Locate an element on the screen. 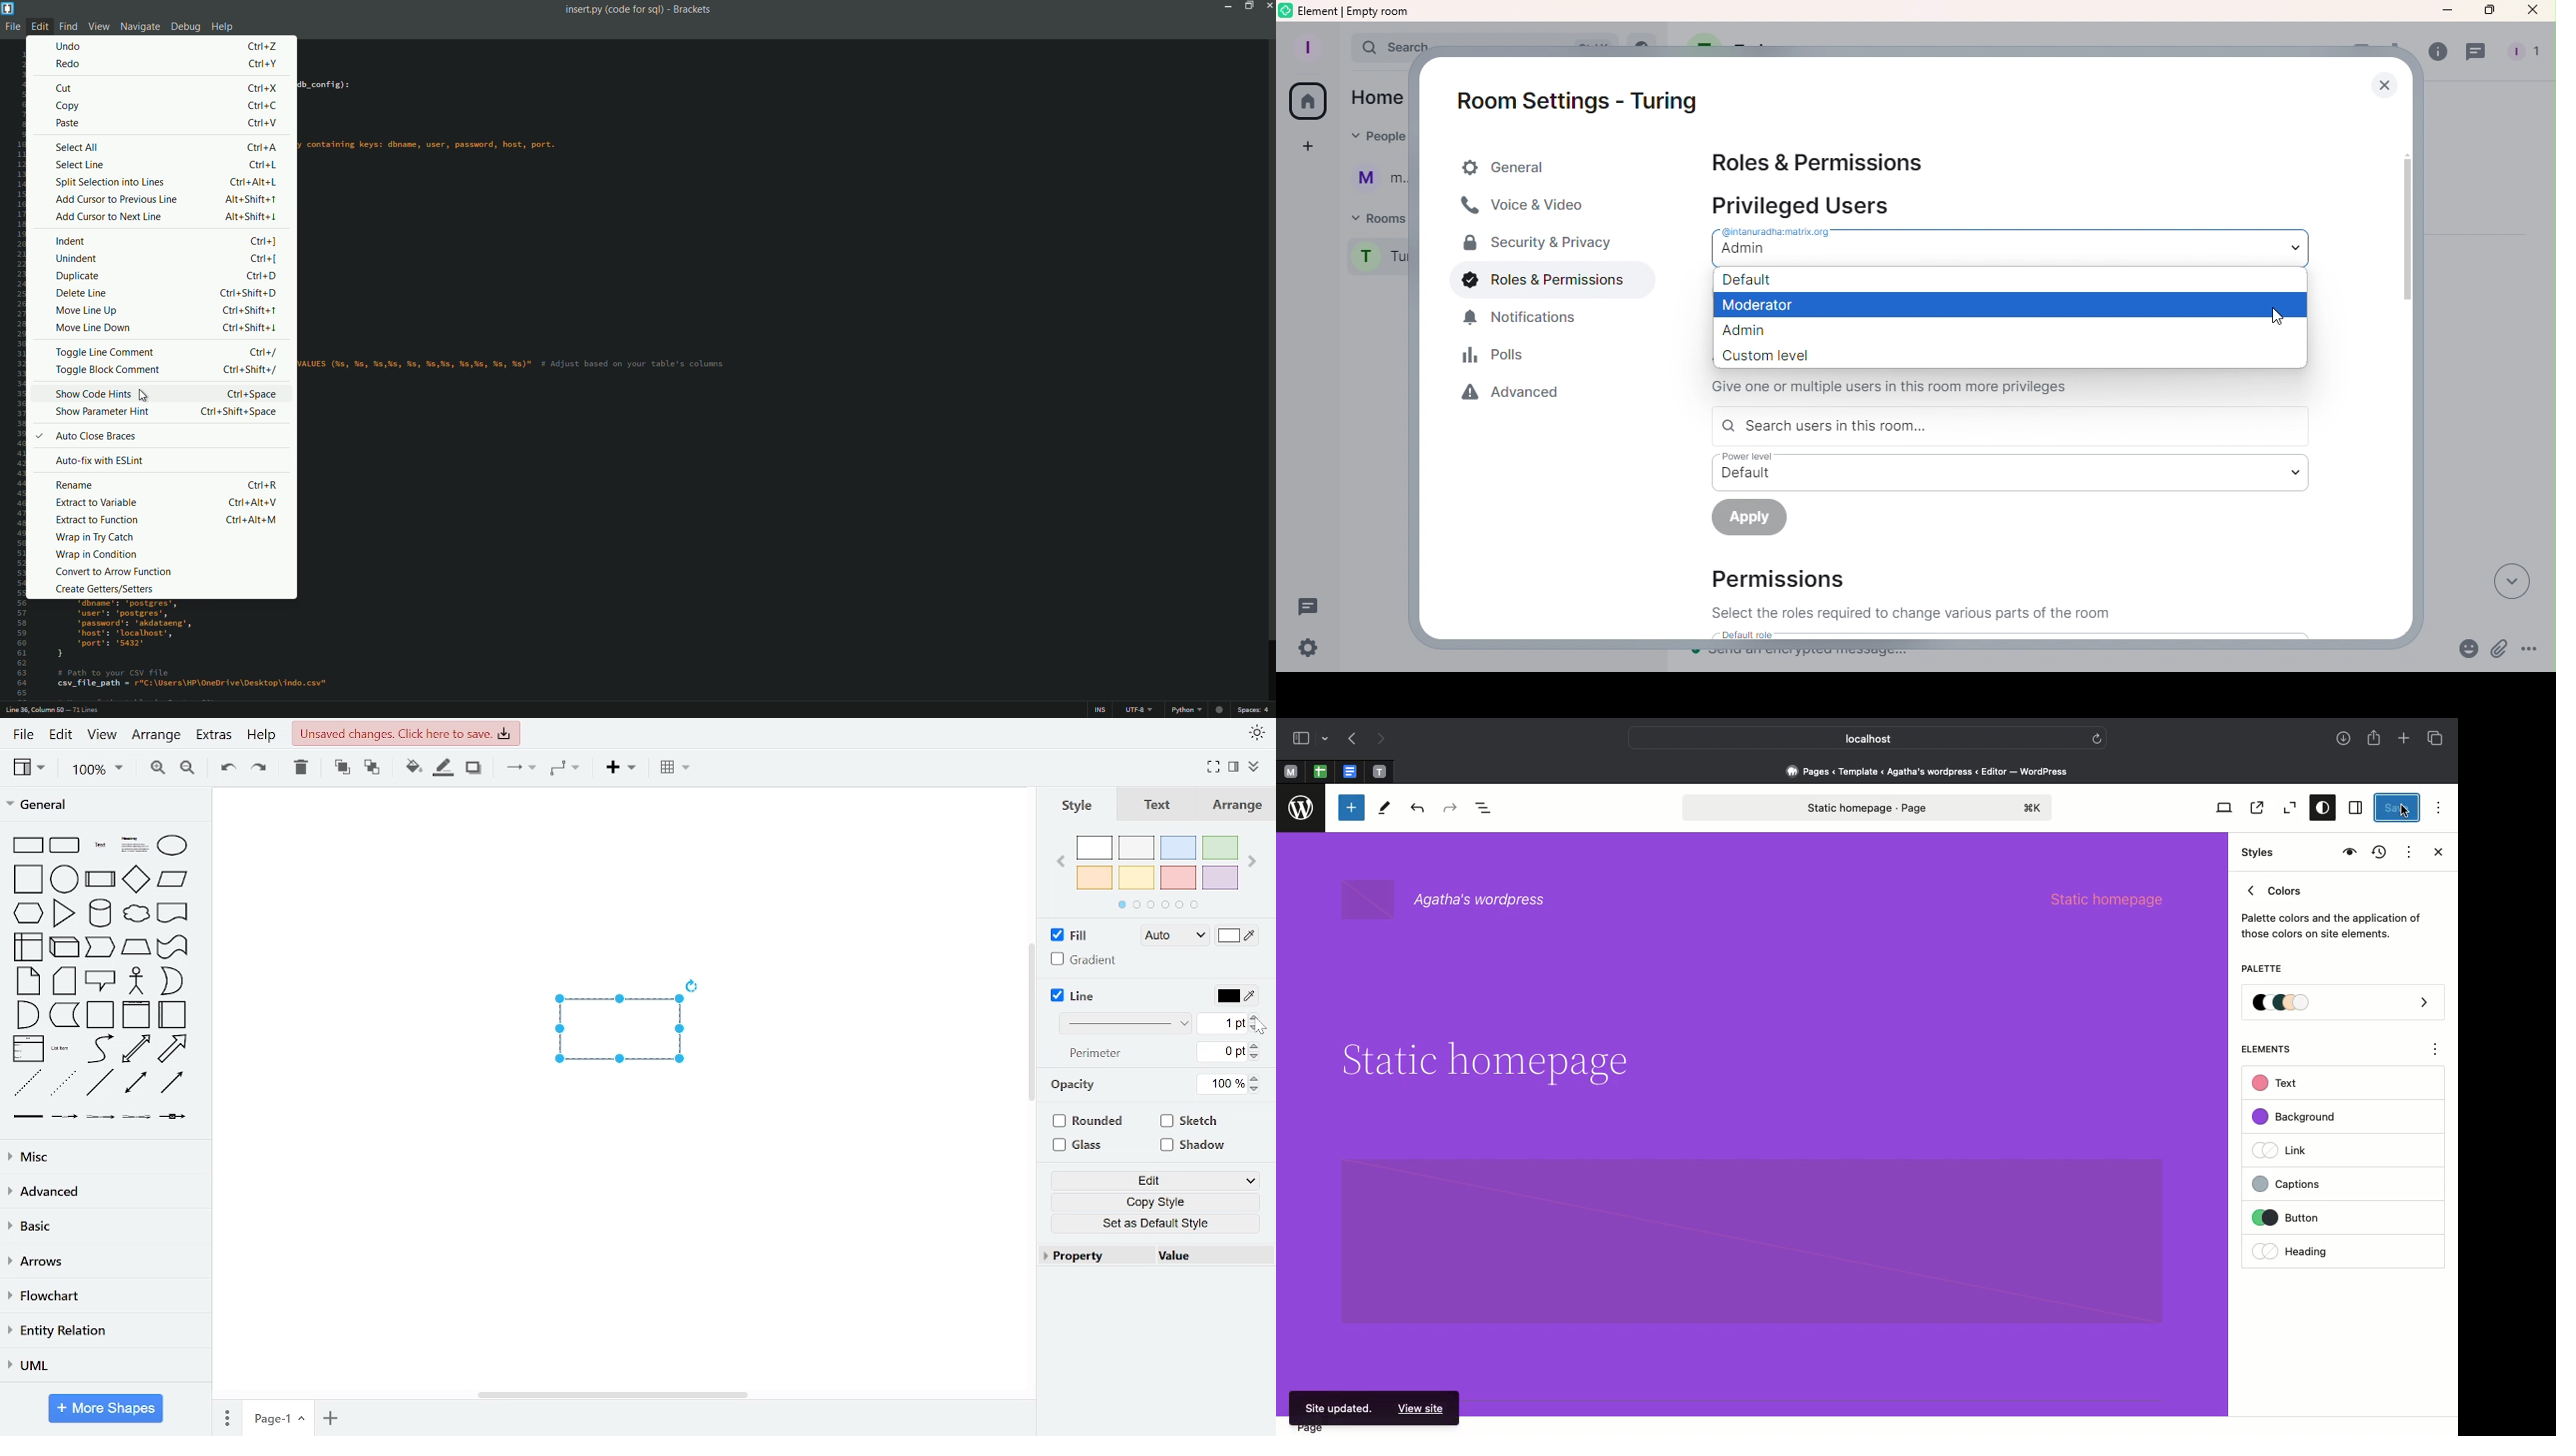  copy is located at coordinates (67, 107).